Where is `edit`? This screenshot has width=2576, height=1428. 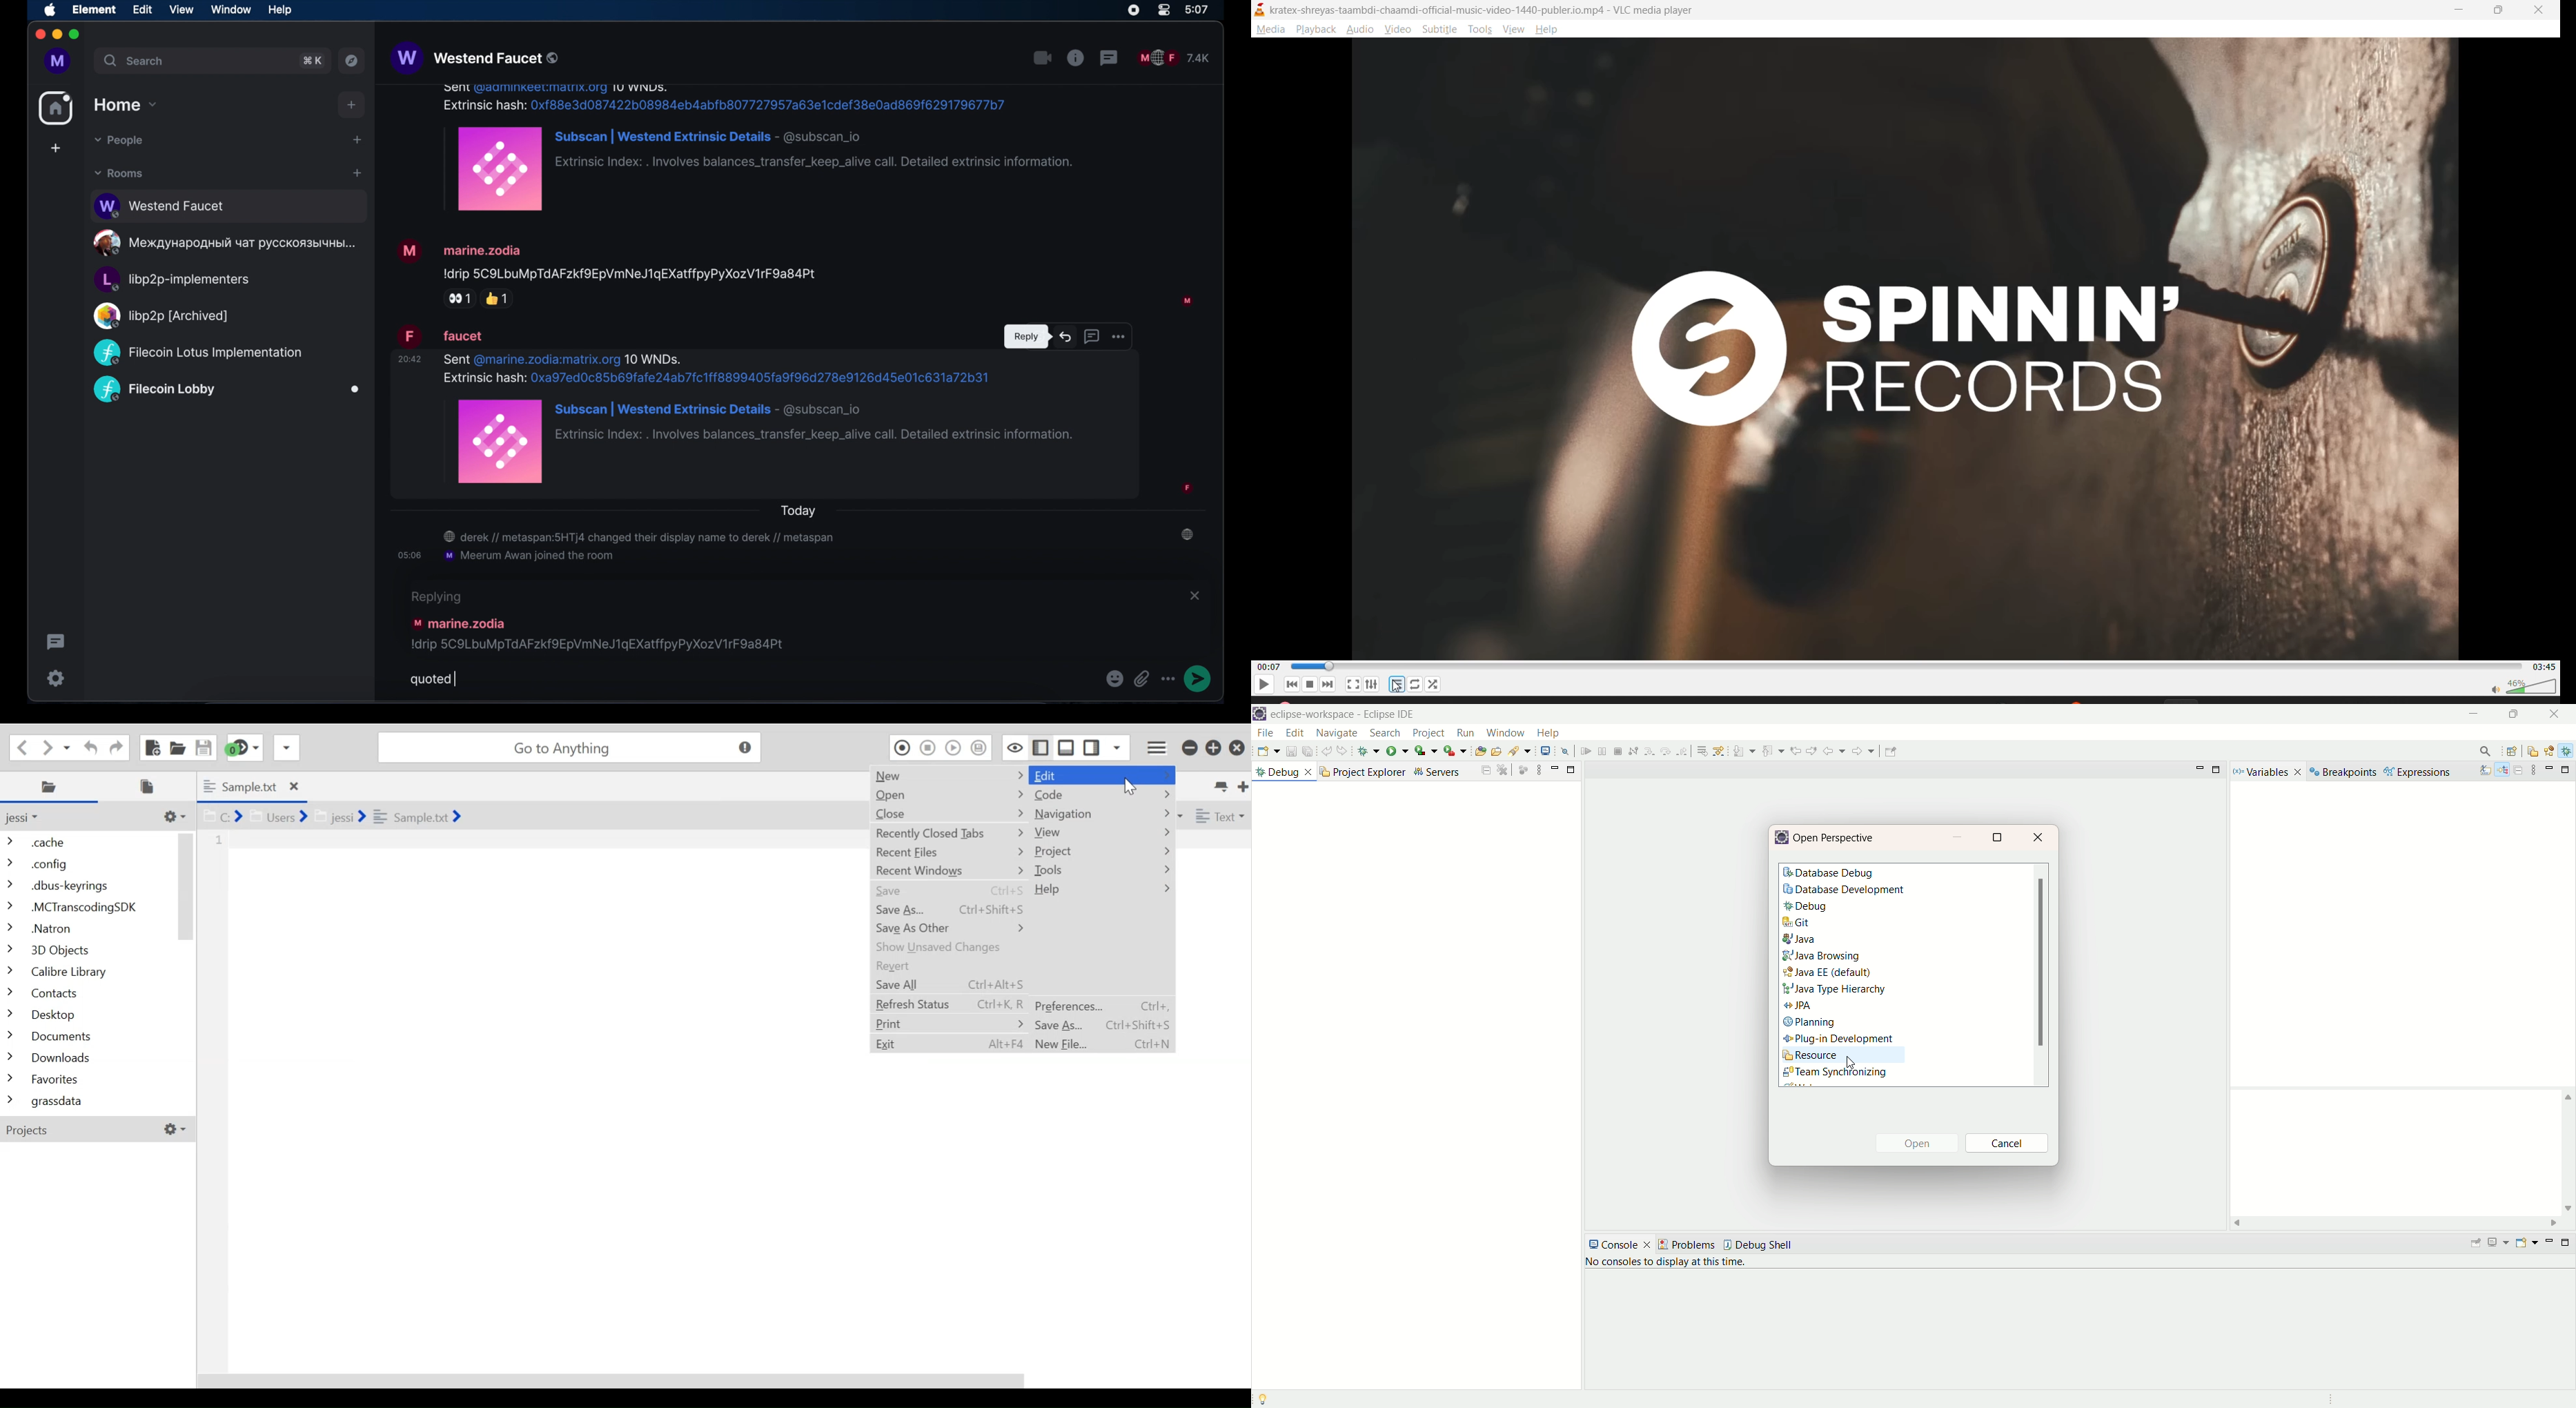
edit is located at coordinates (141, 9).